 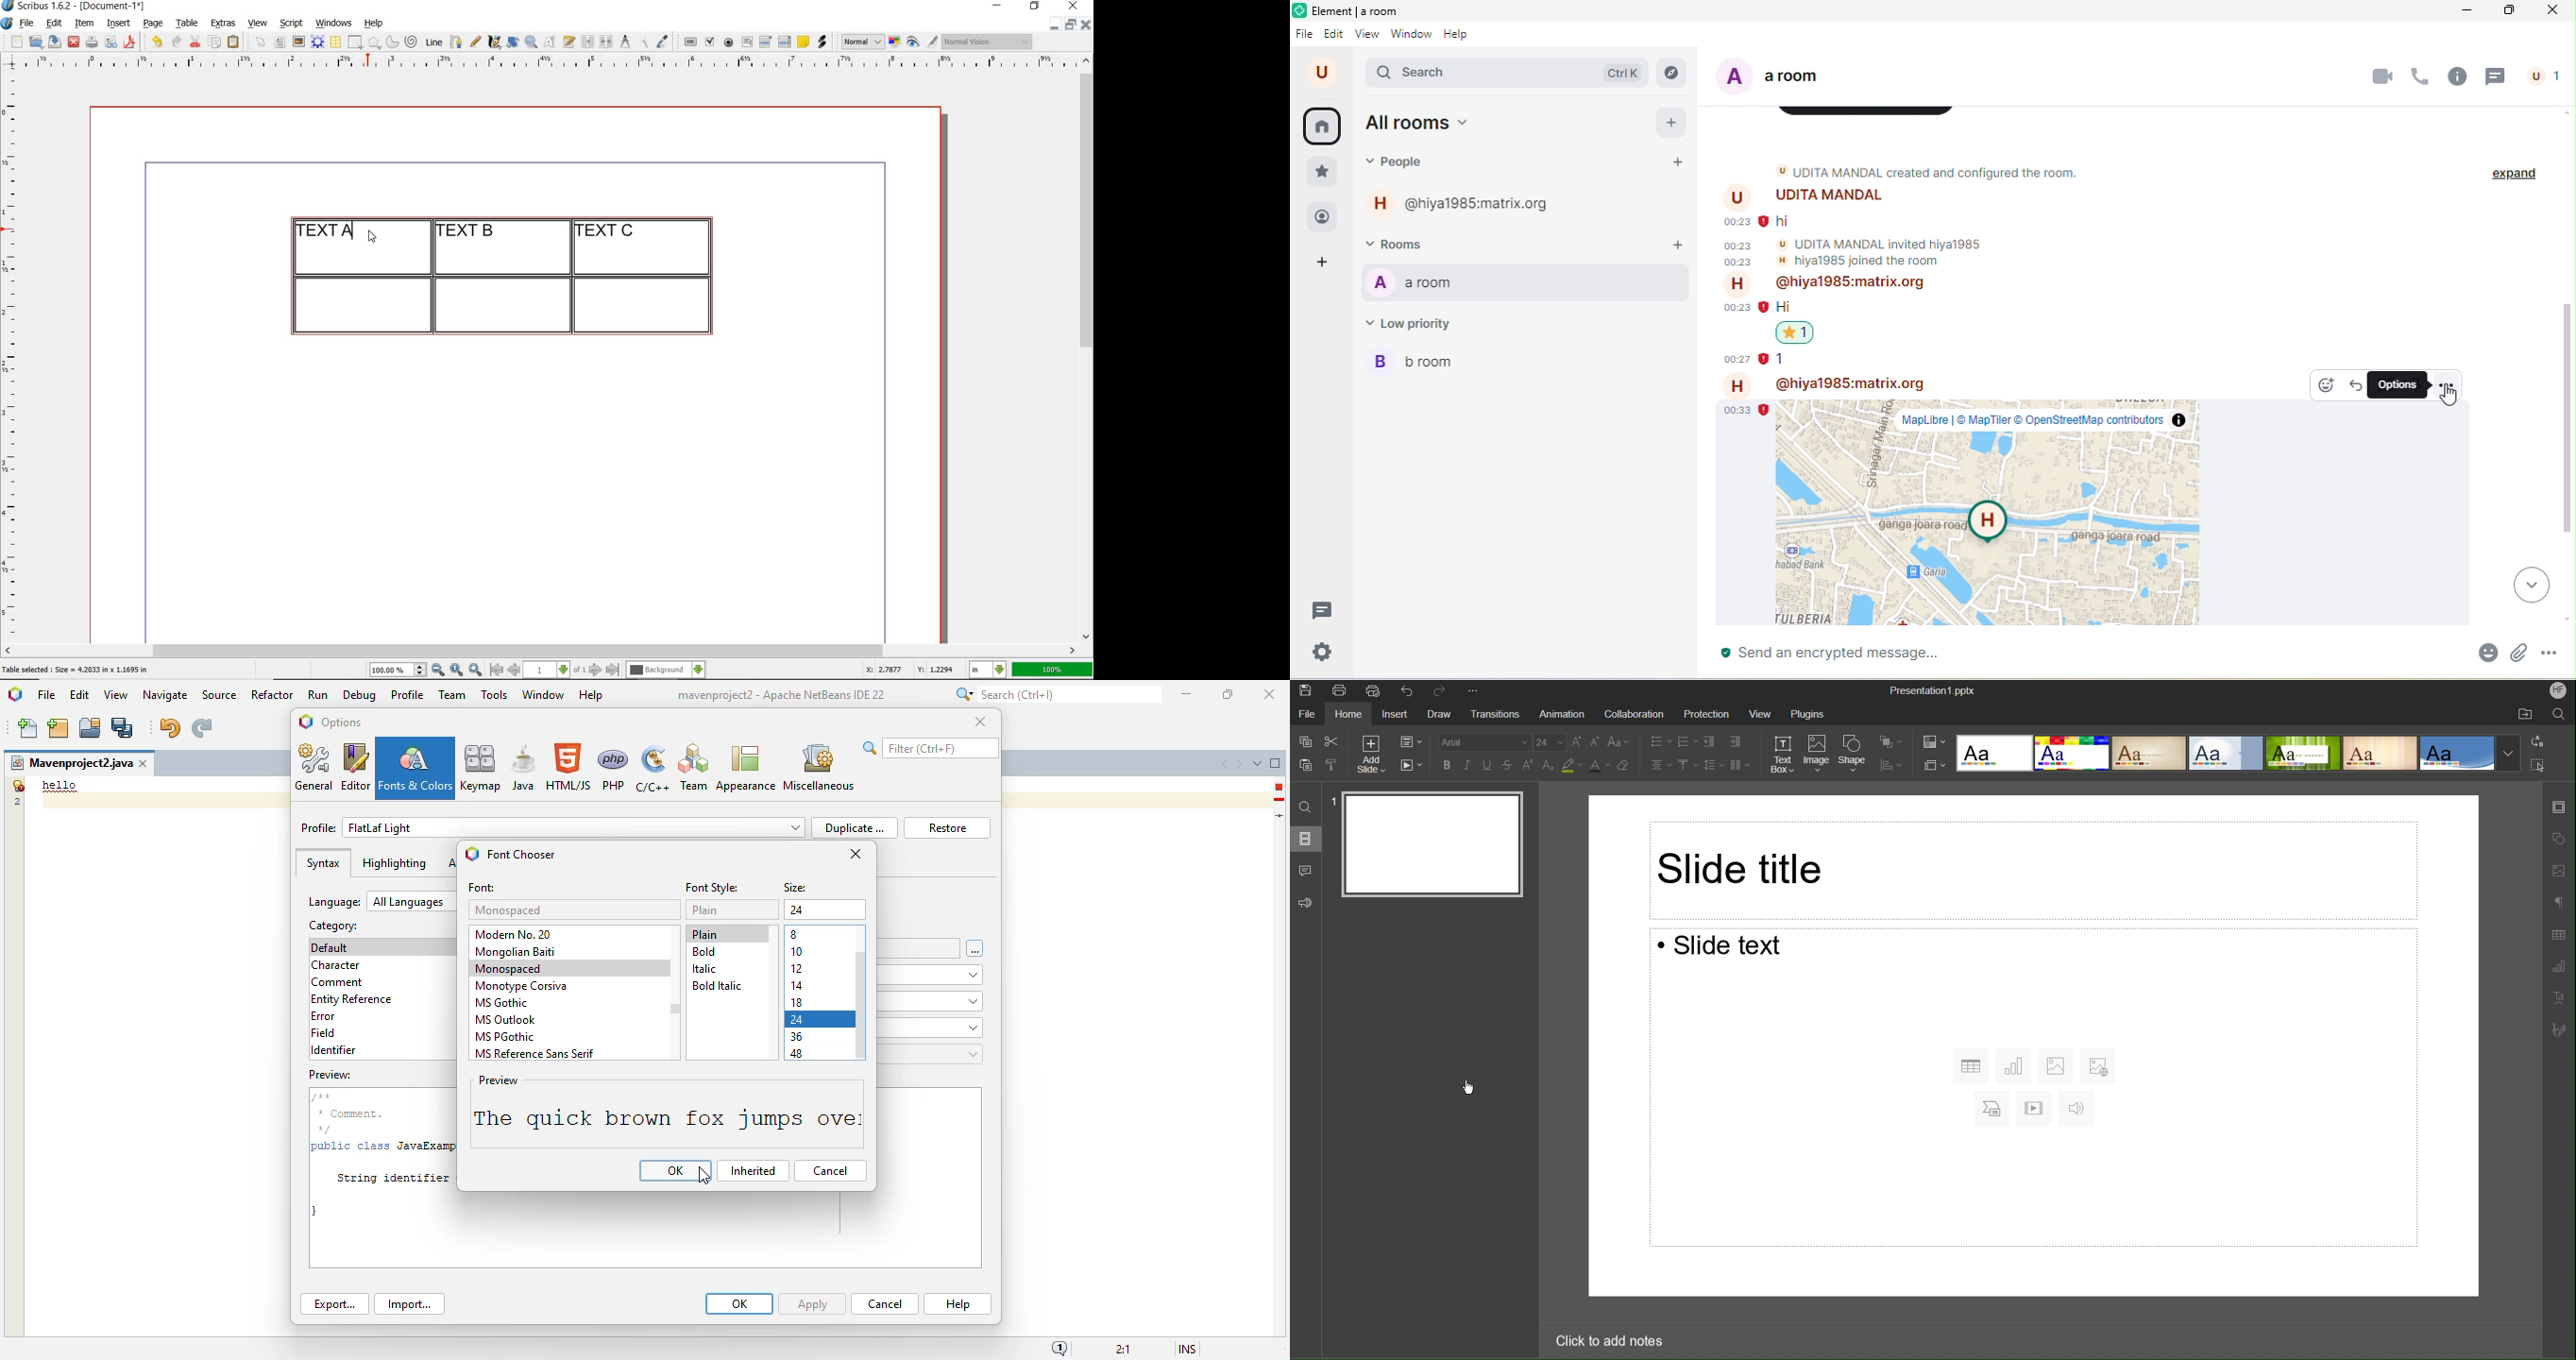 I want to click on attachment, so click(x=2522, y=653).